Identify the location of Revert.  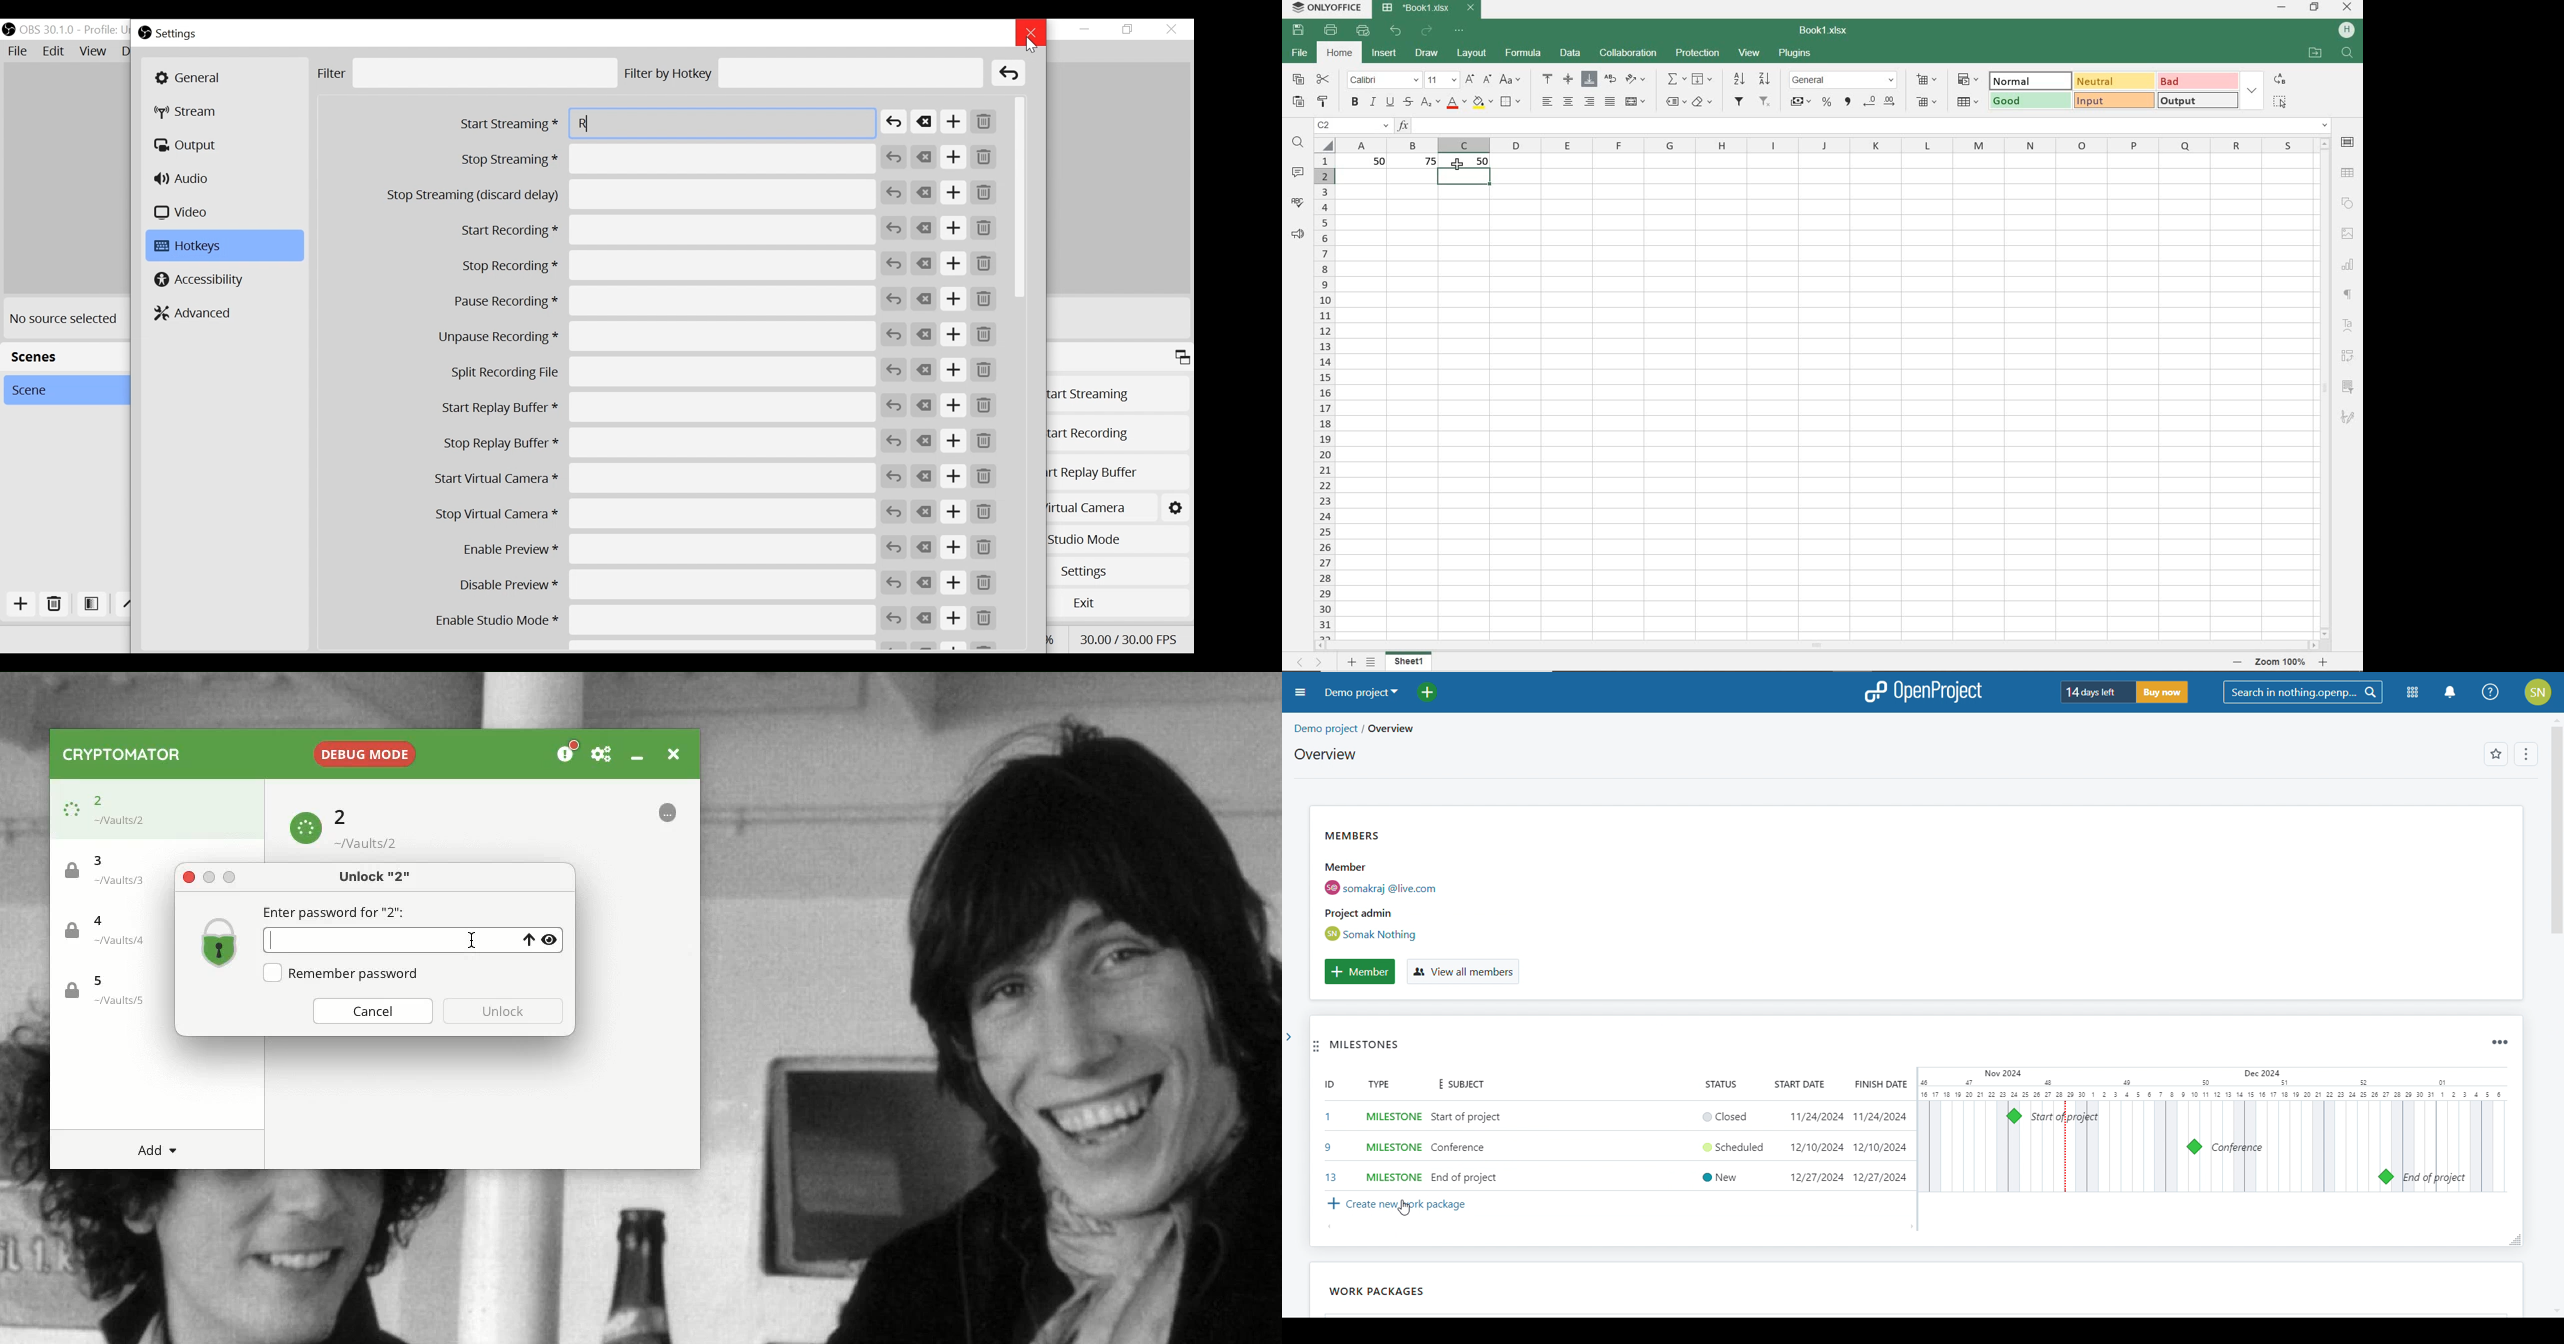
(895, 618).